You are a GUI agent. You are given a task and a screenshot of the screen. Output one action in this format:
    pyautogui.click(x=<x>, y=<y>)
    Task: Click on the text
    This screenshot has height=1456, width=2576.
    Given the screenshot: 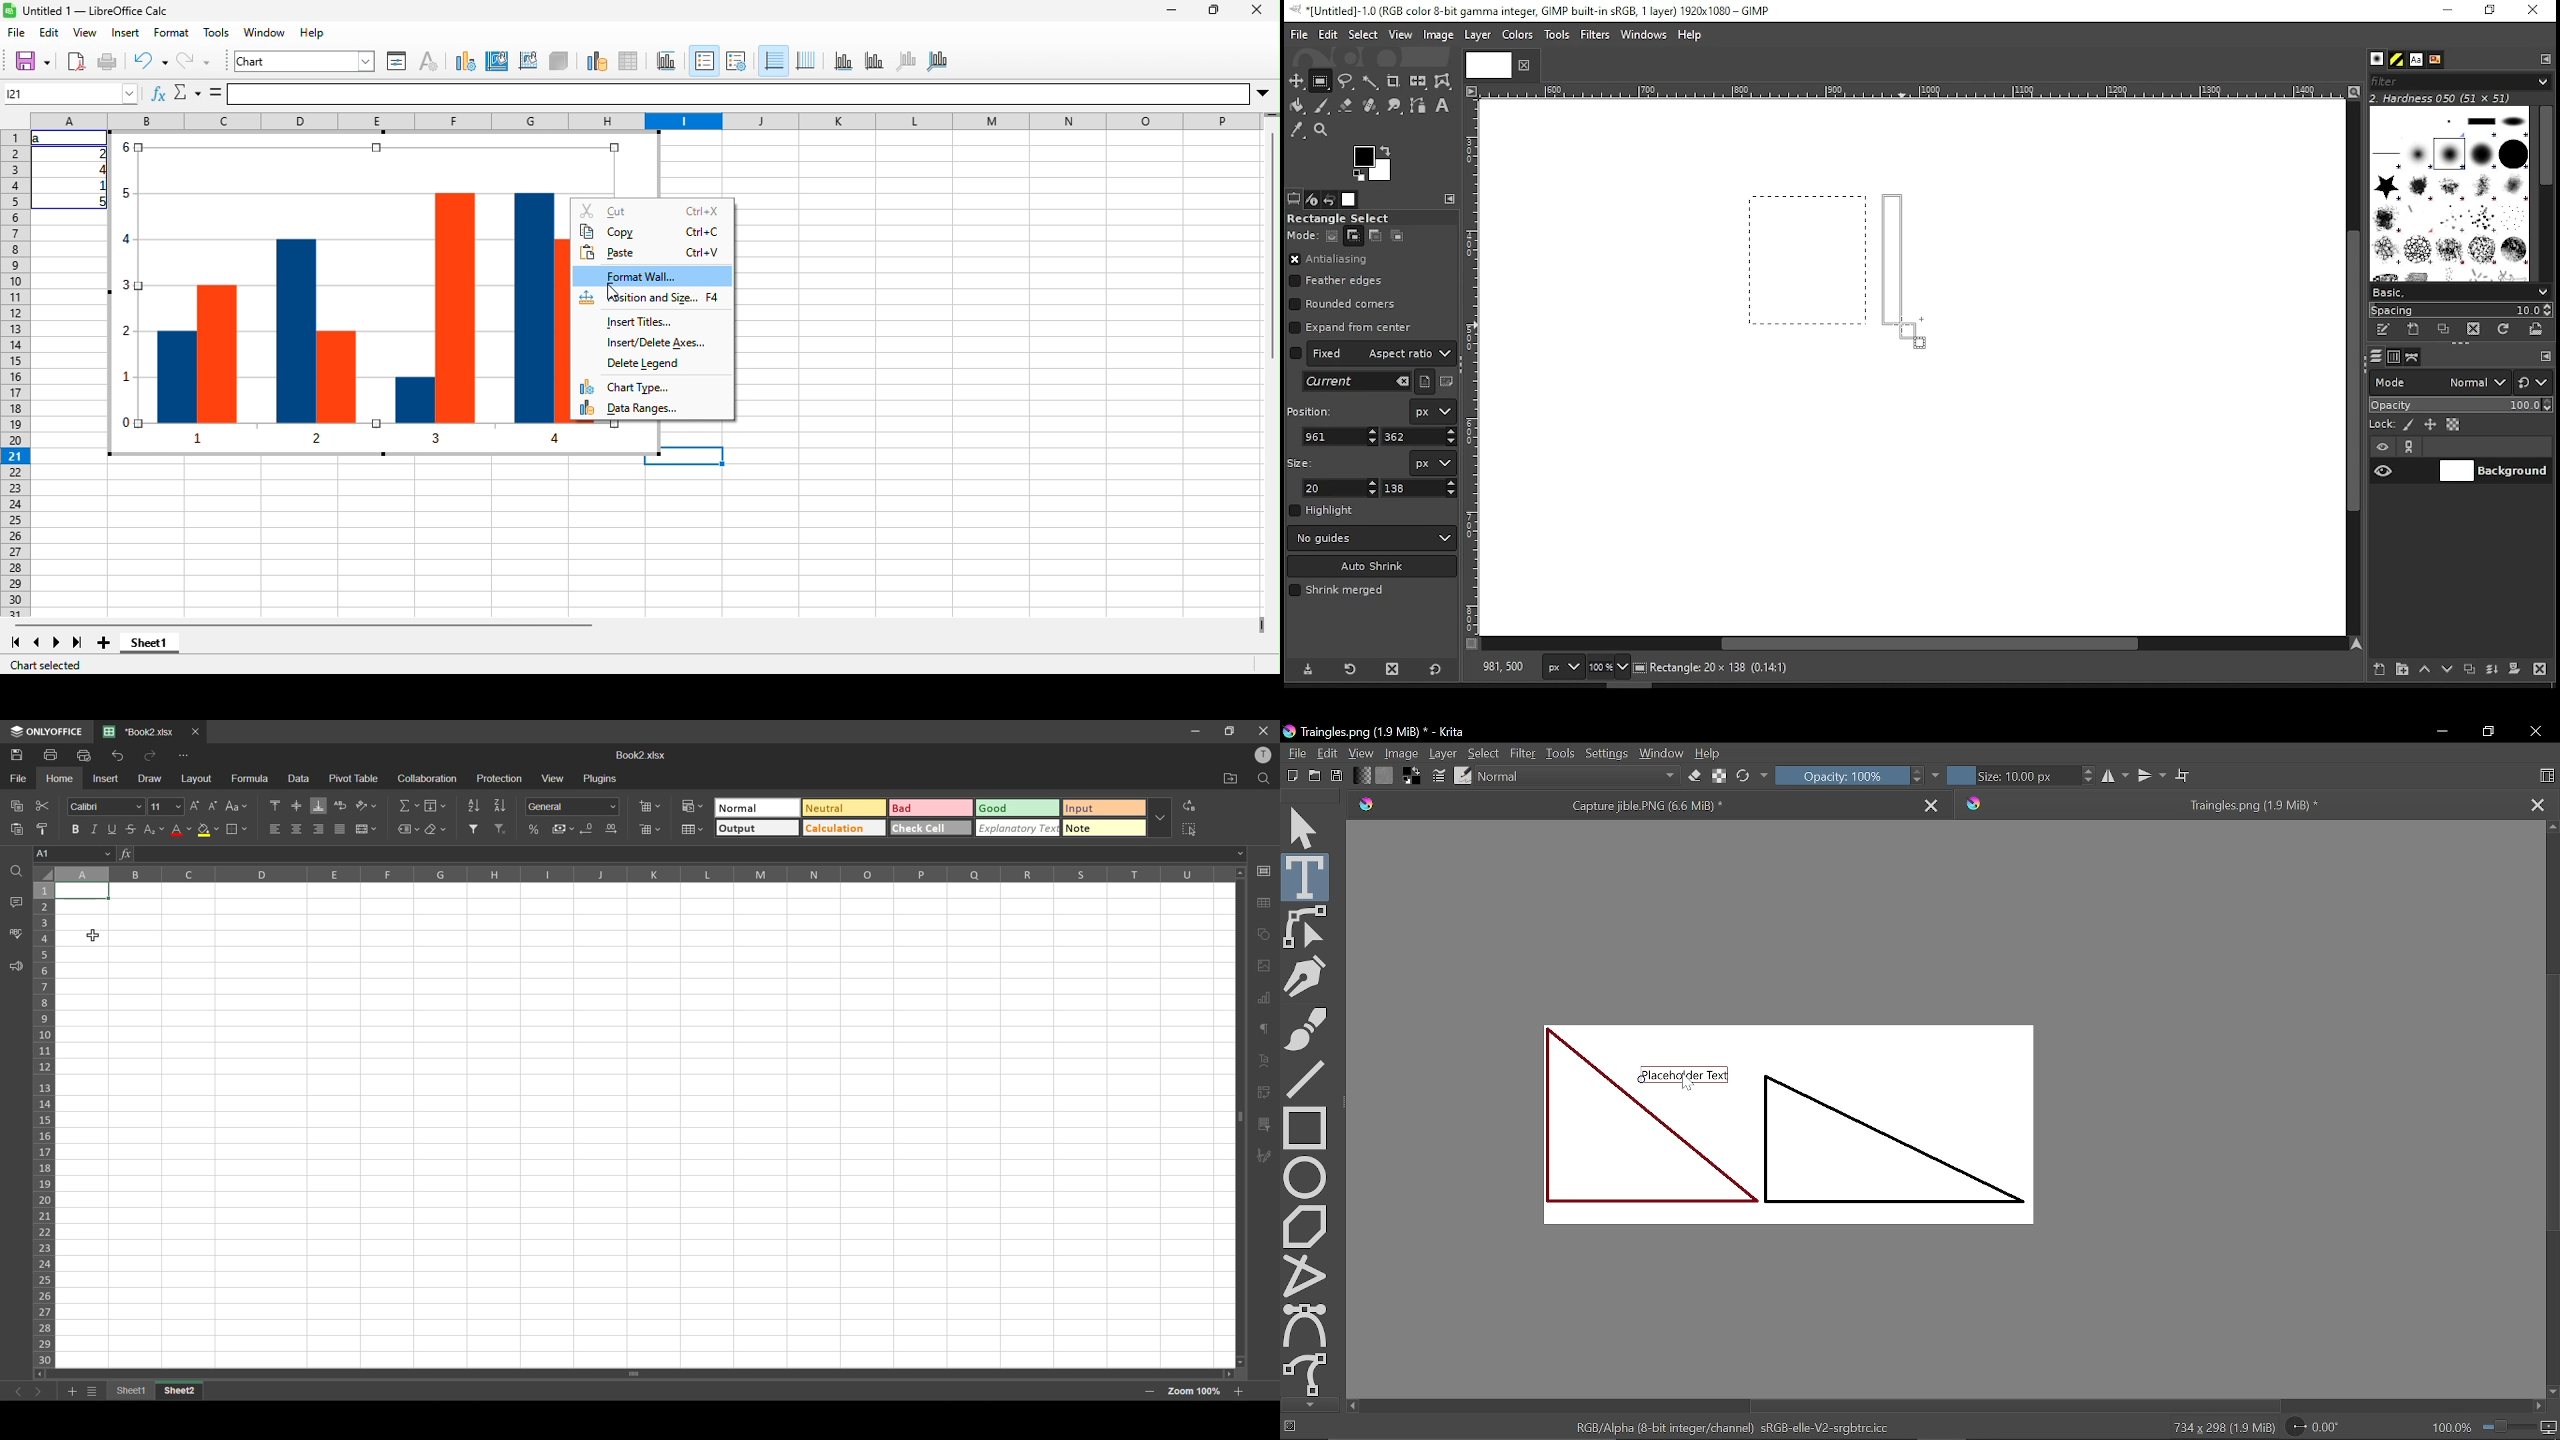 What is the action you would take?
    pyautogui.click(x=1263, y=1061)
    